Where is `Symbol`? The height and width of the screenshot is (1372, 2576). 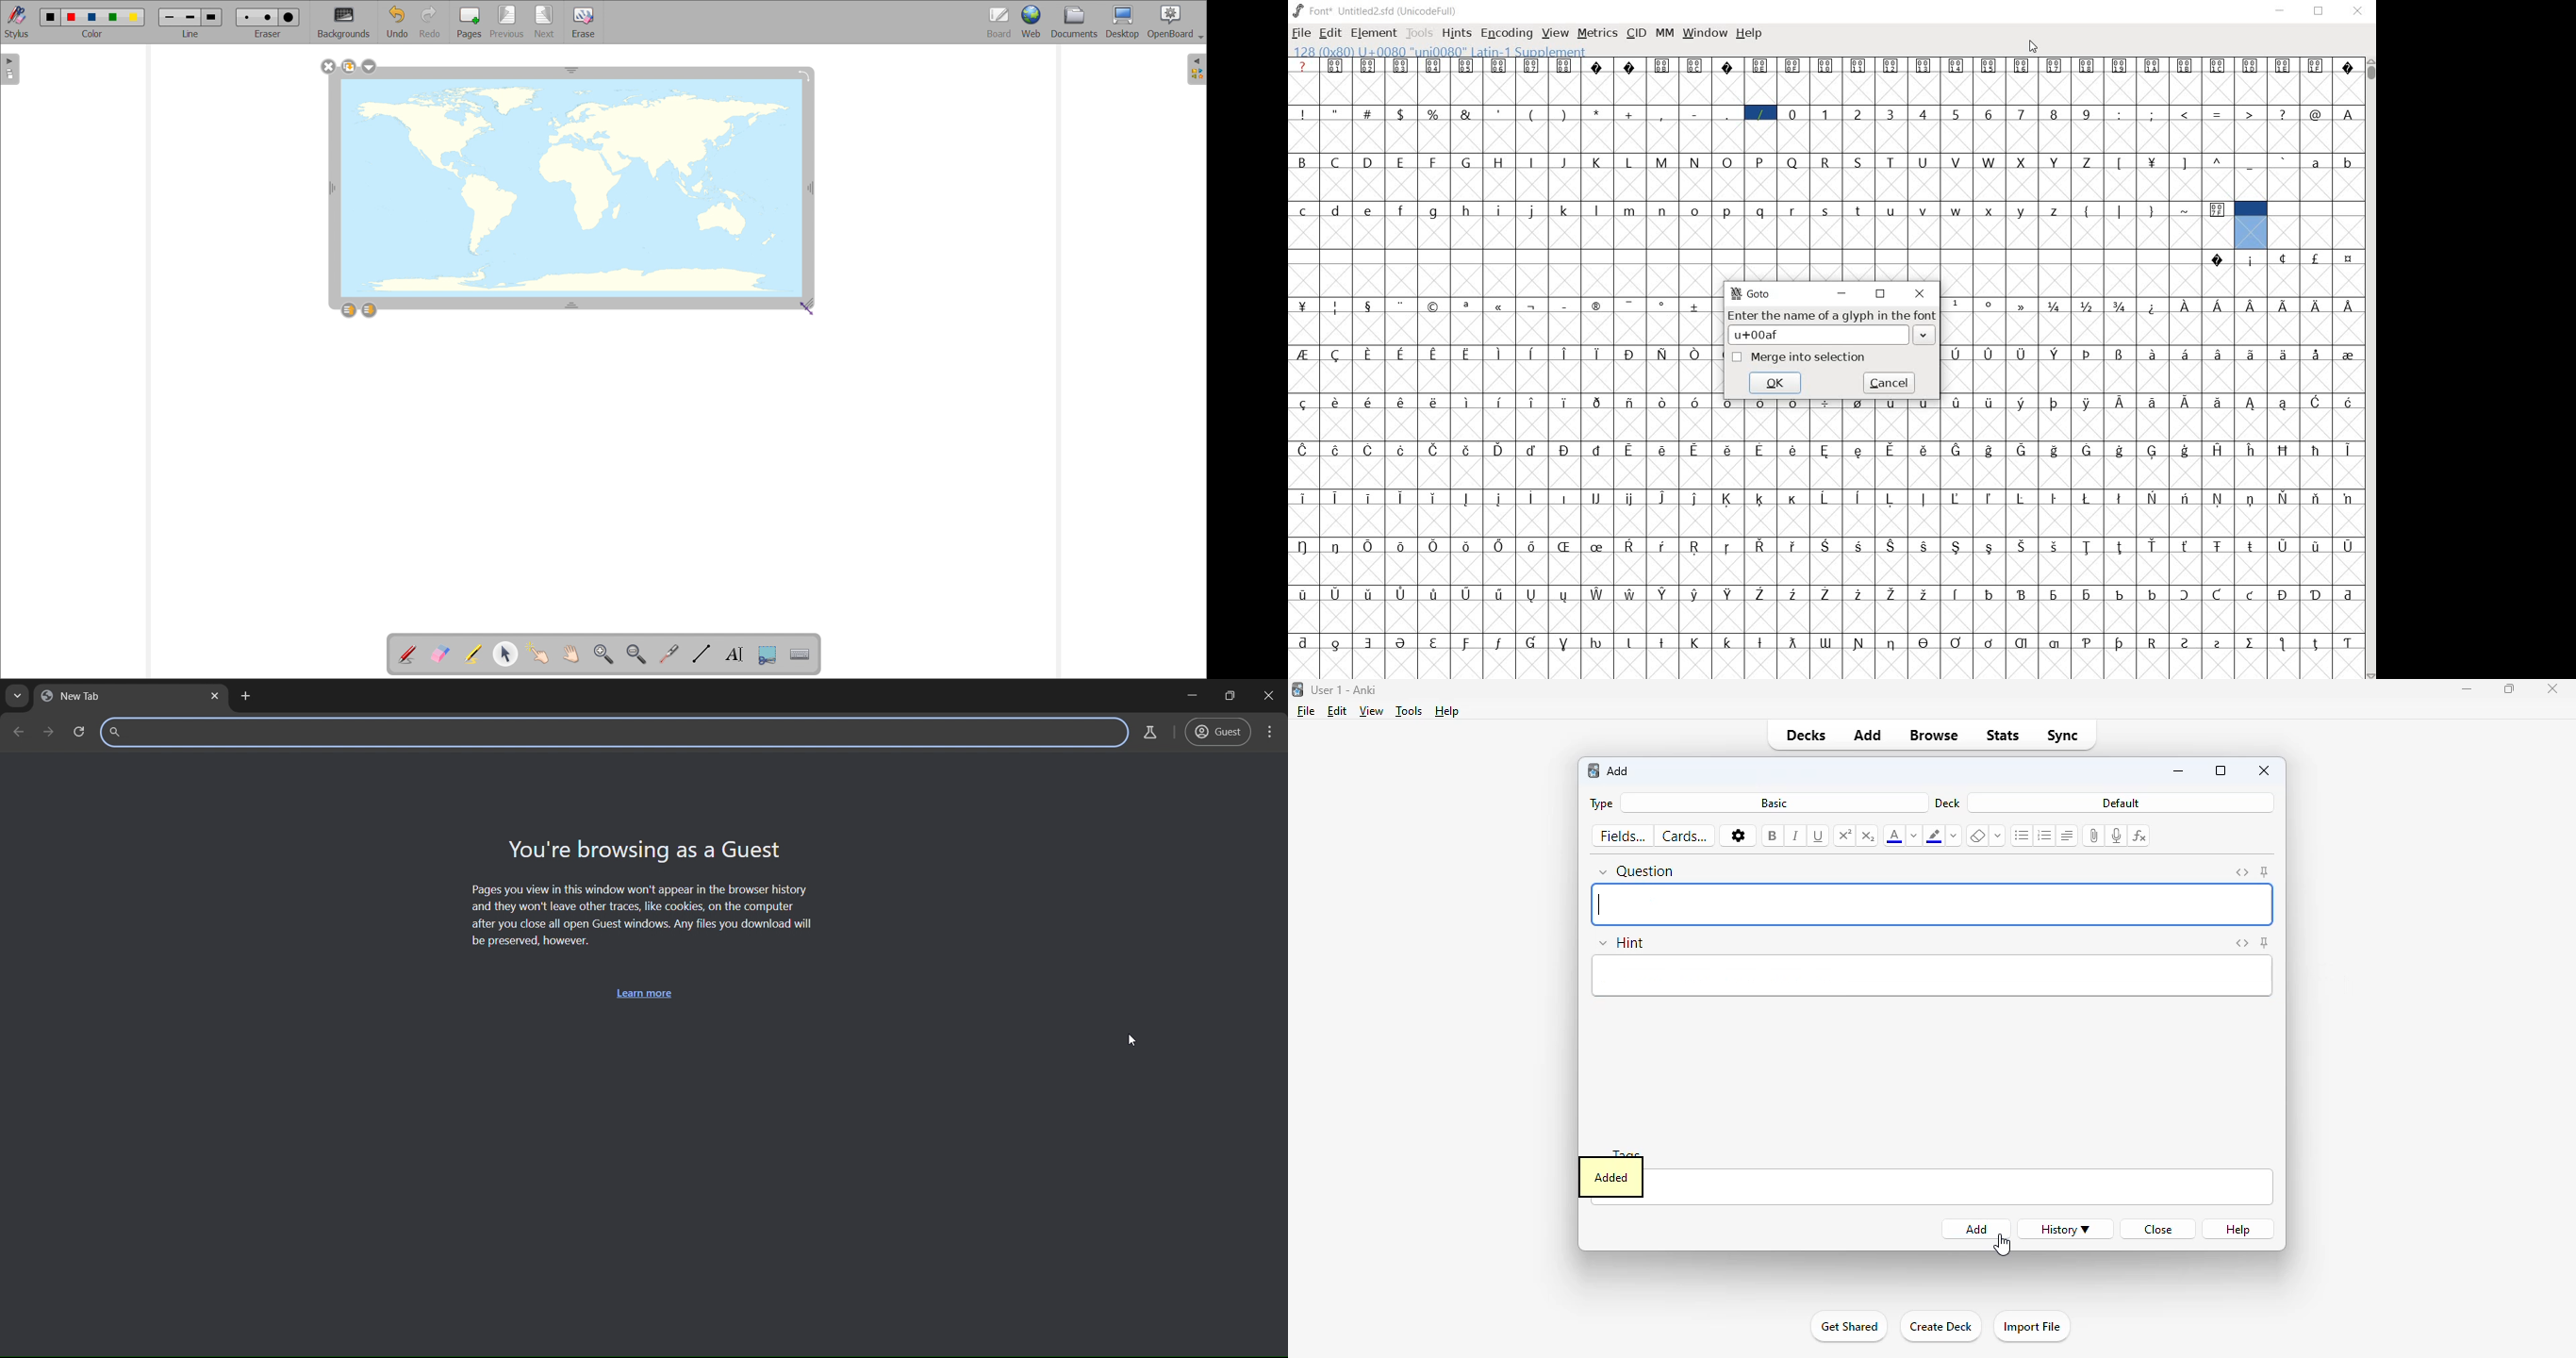 Symbol is located at coordinates (2217, 210).